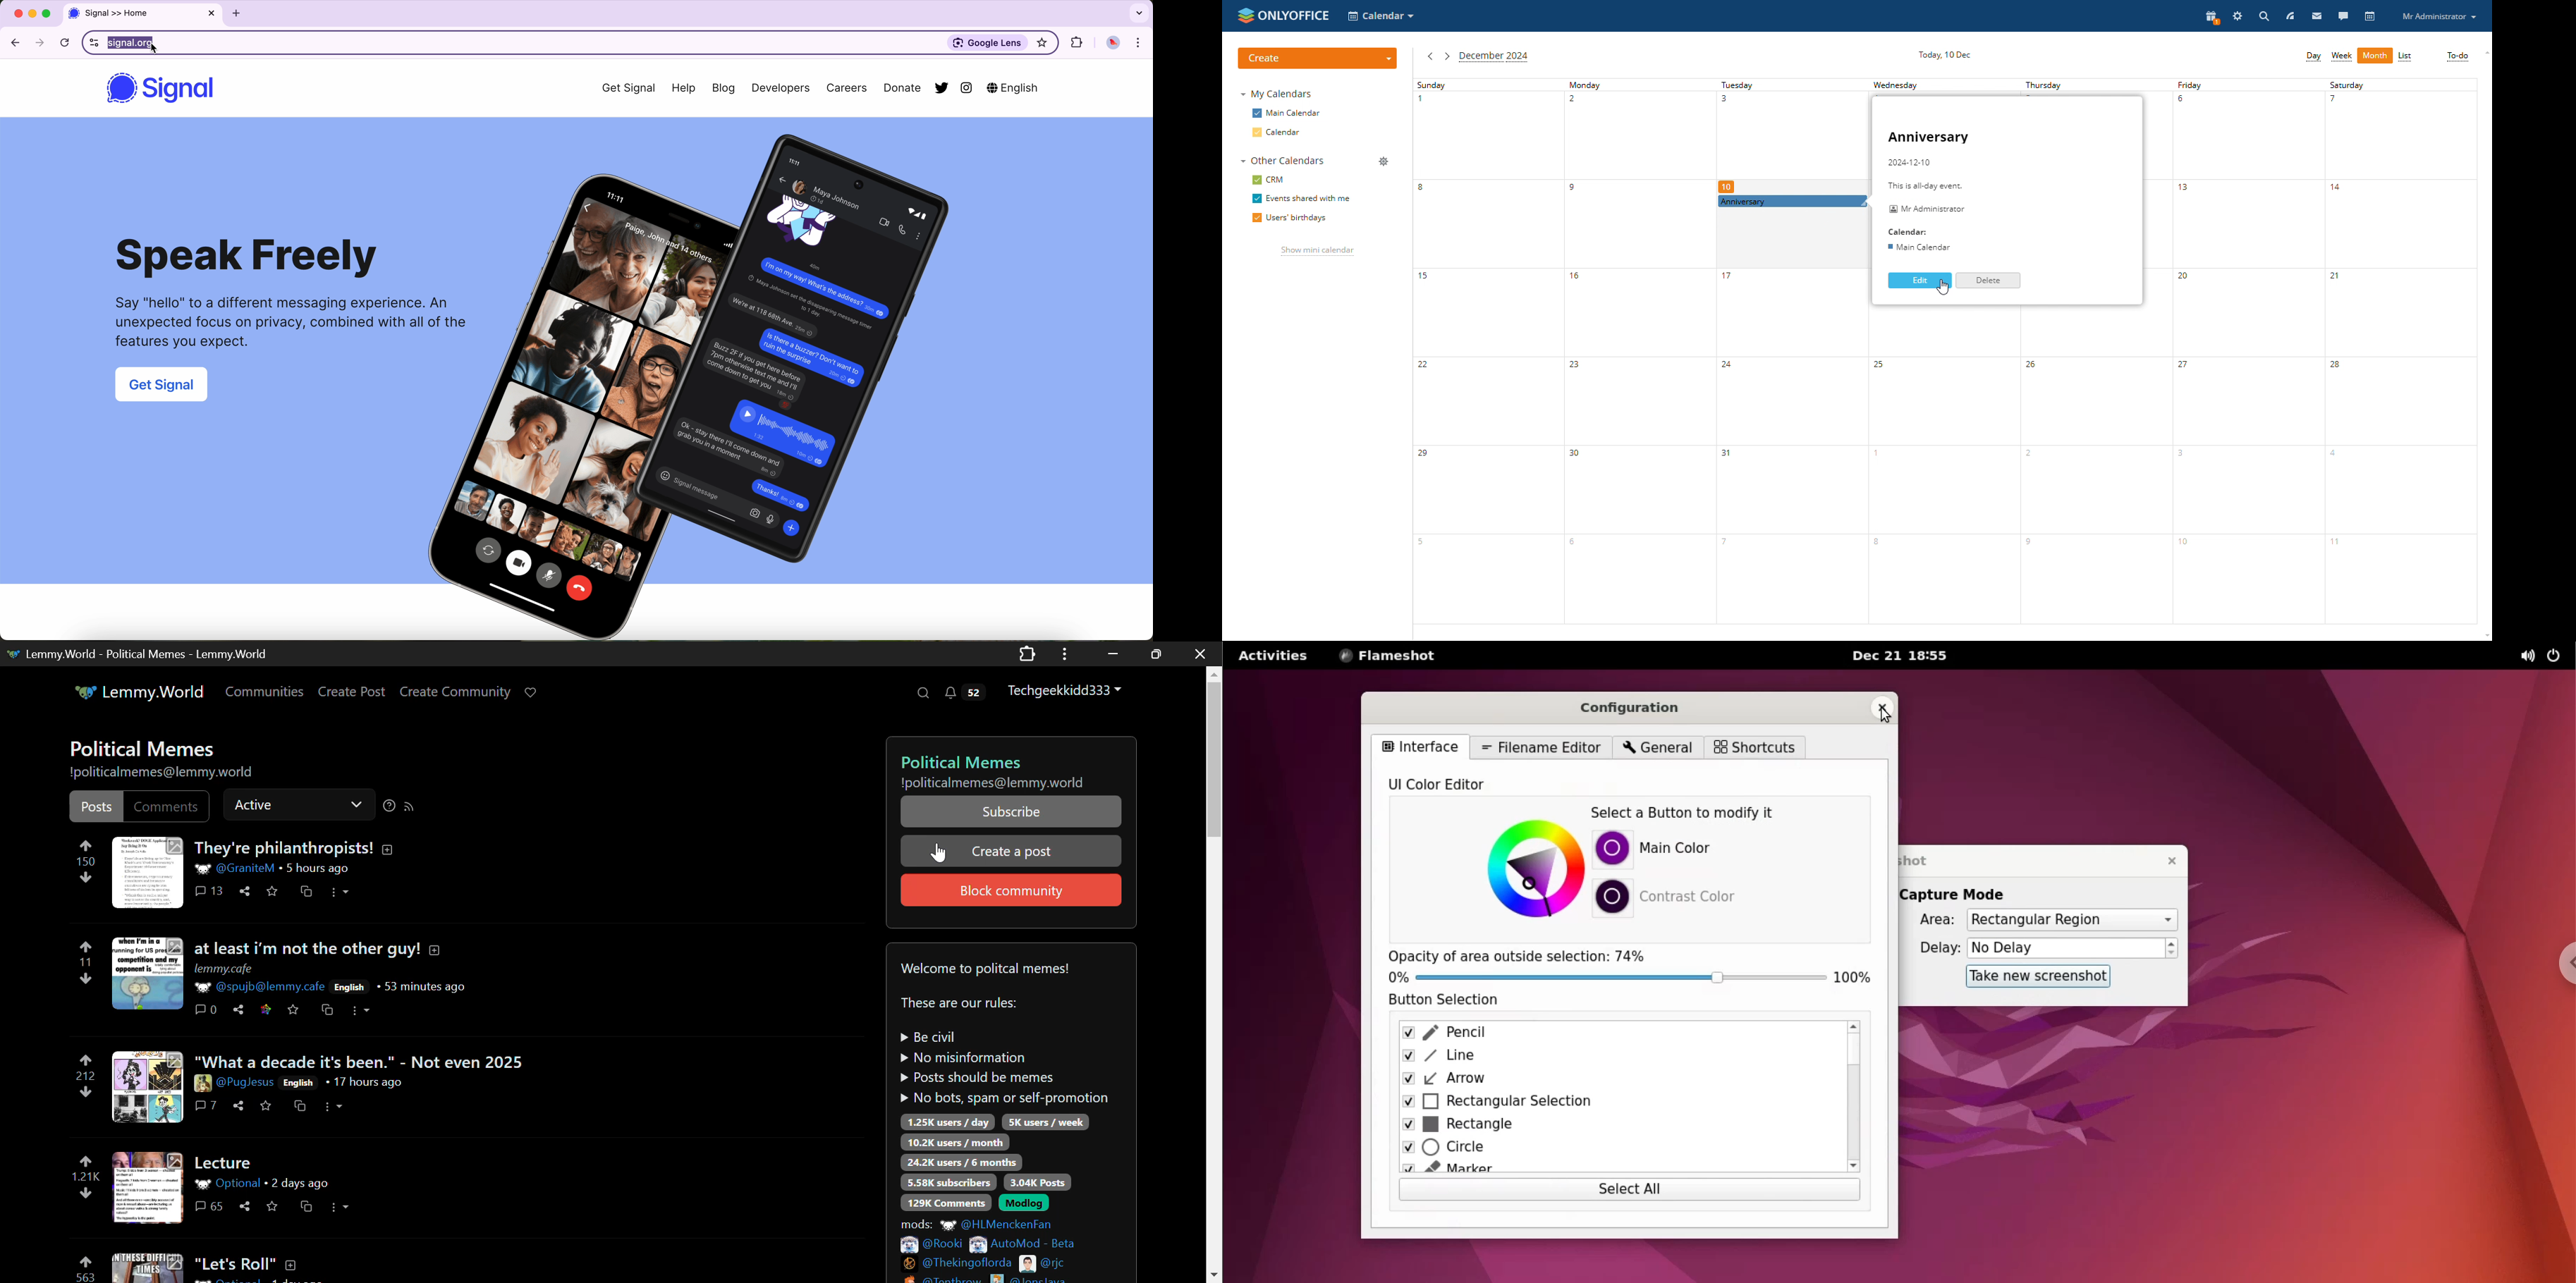 Image resolution: width=2576 pixels, height=1288 pixels. I want to click on highlight, so click(1042, 44).